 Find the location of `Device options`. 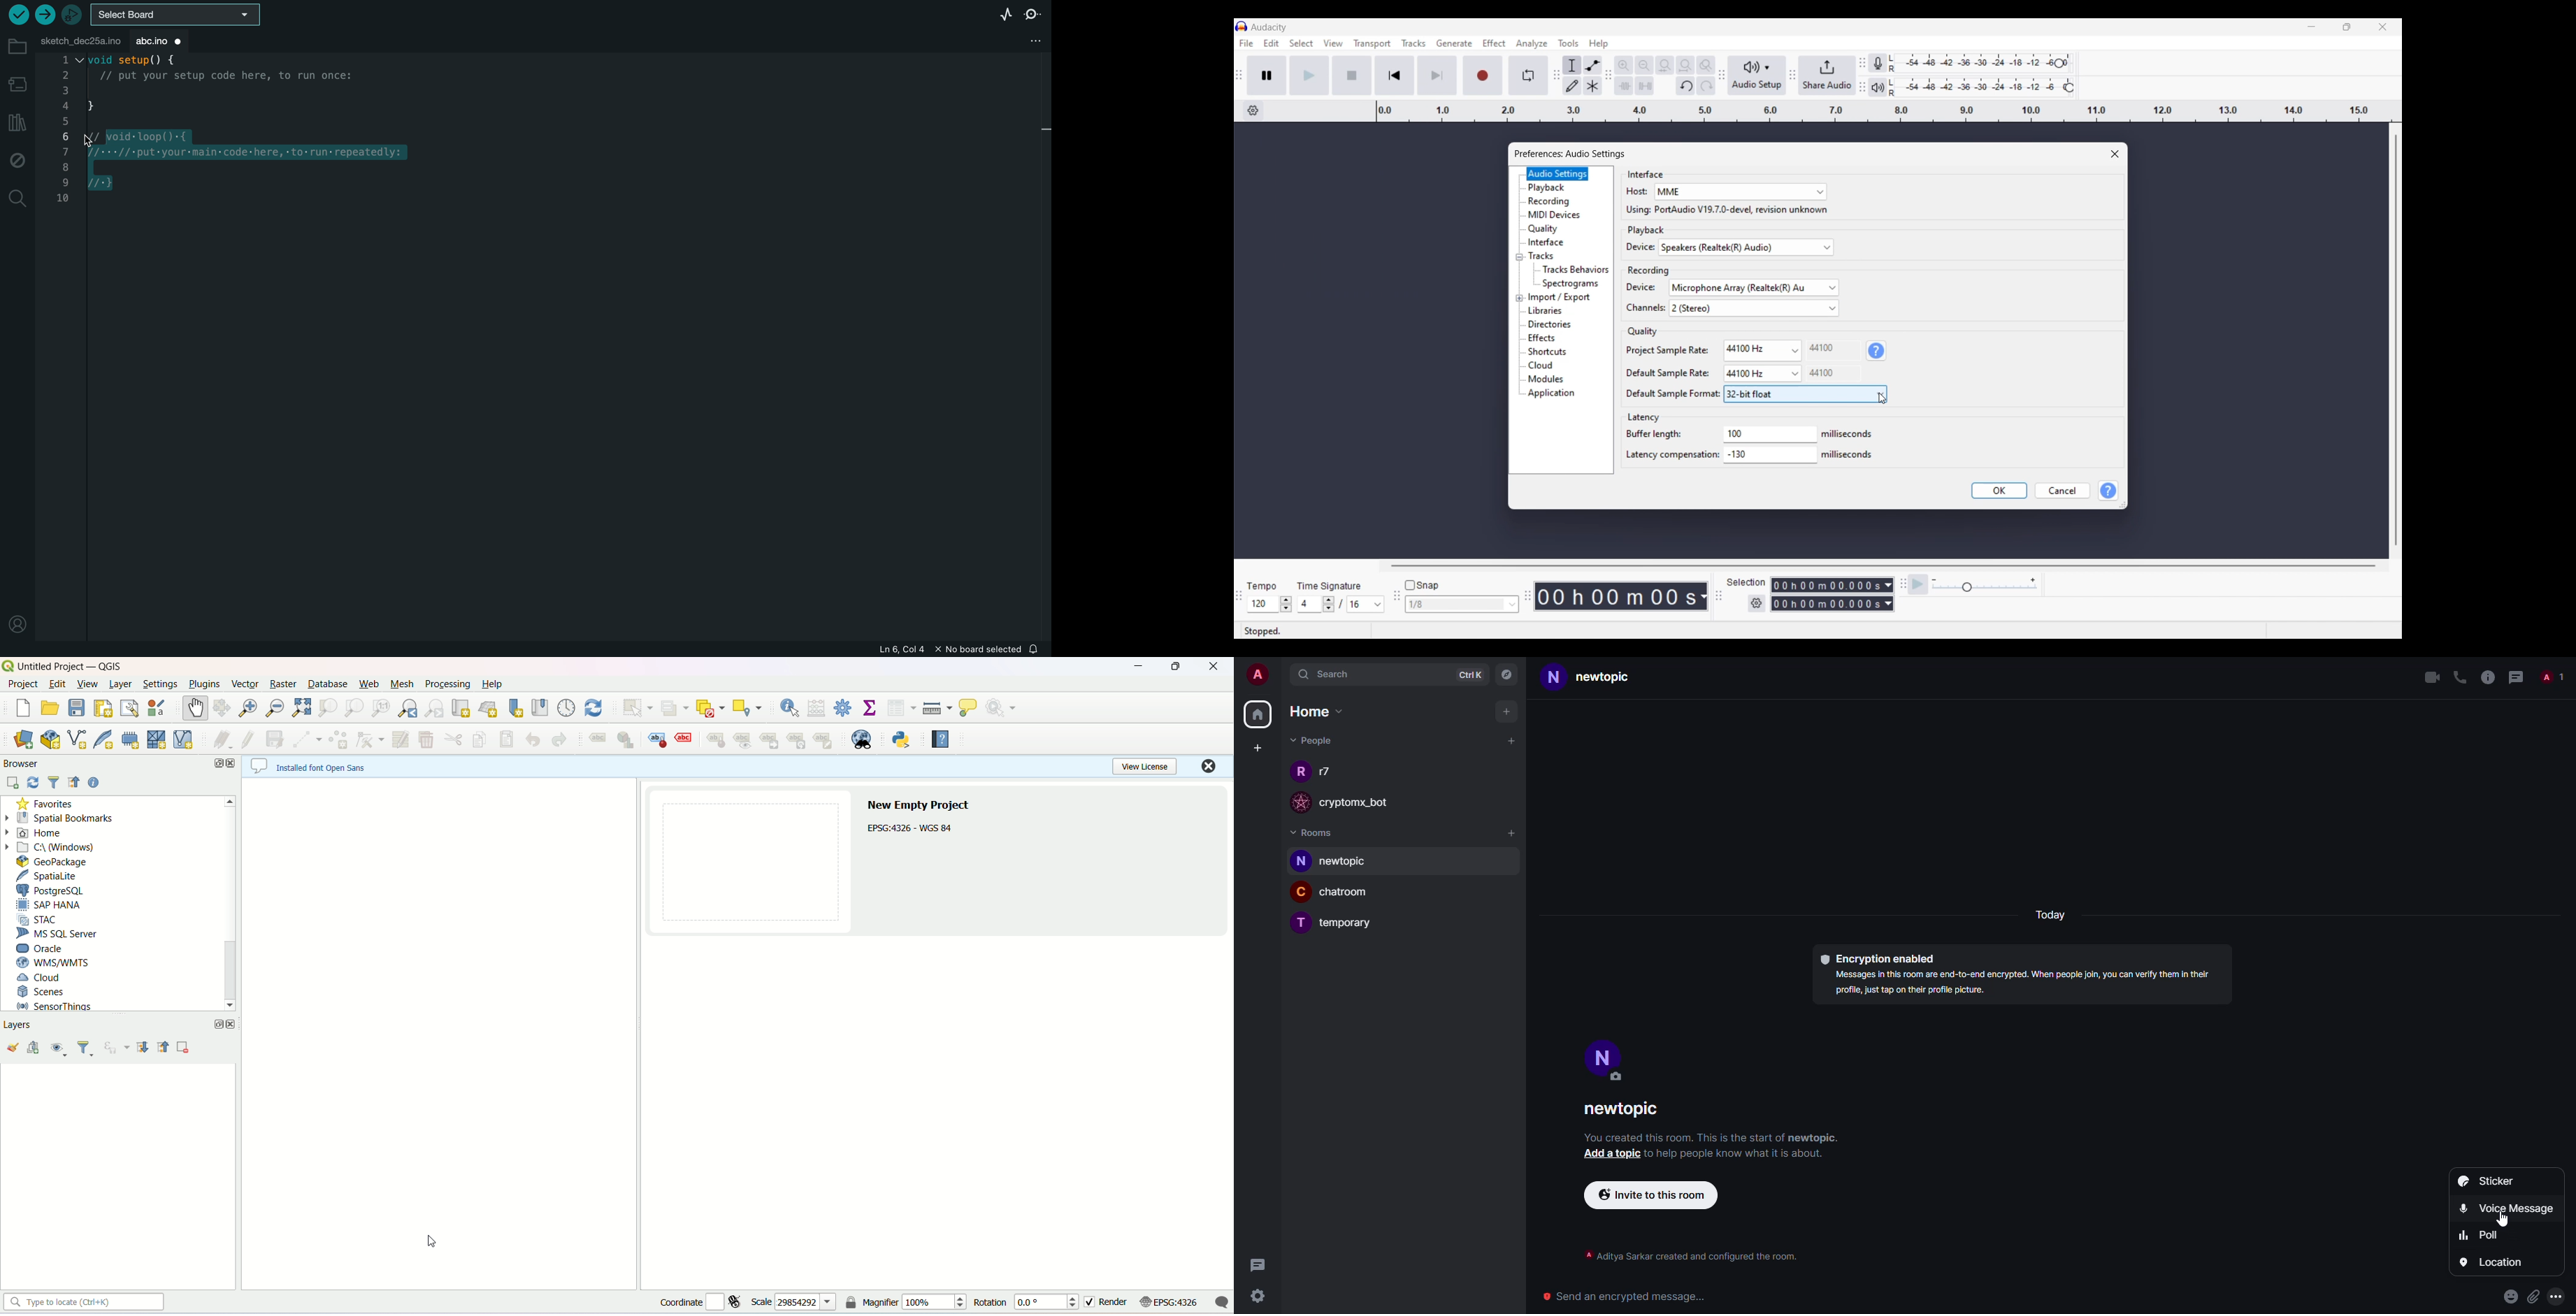

Device options is located at coordinates (1753, 288).